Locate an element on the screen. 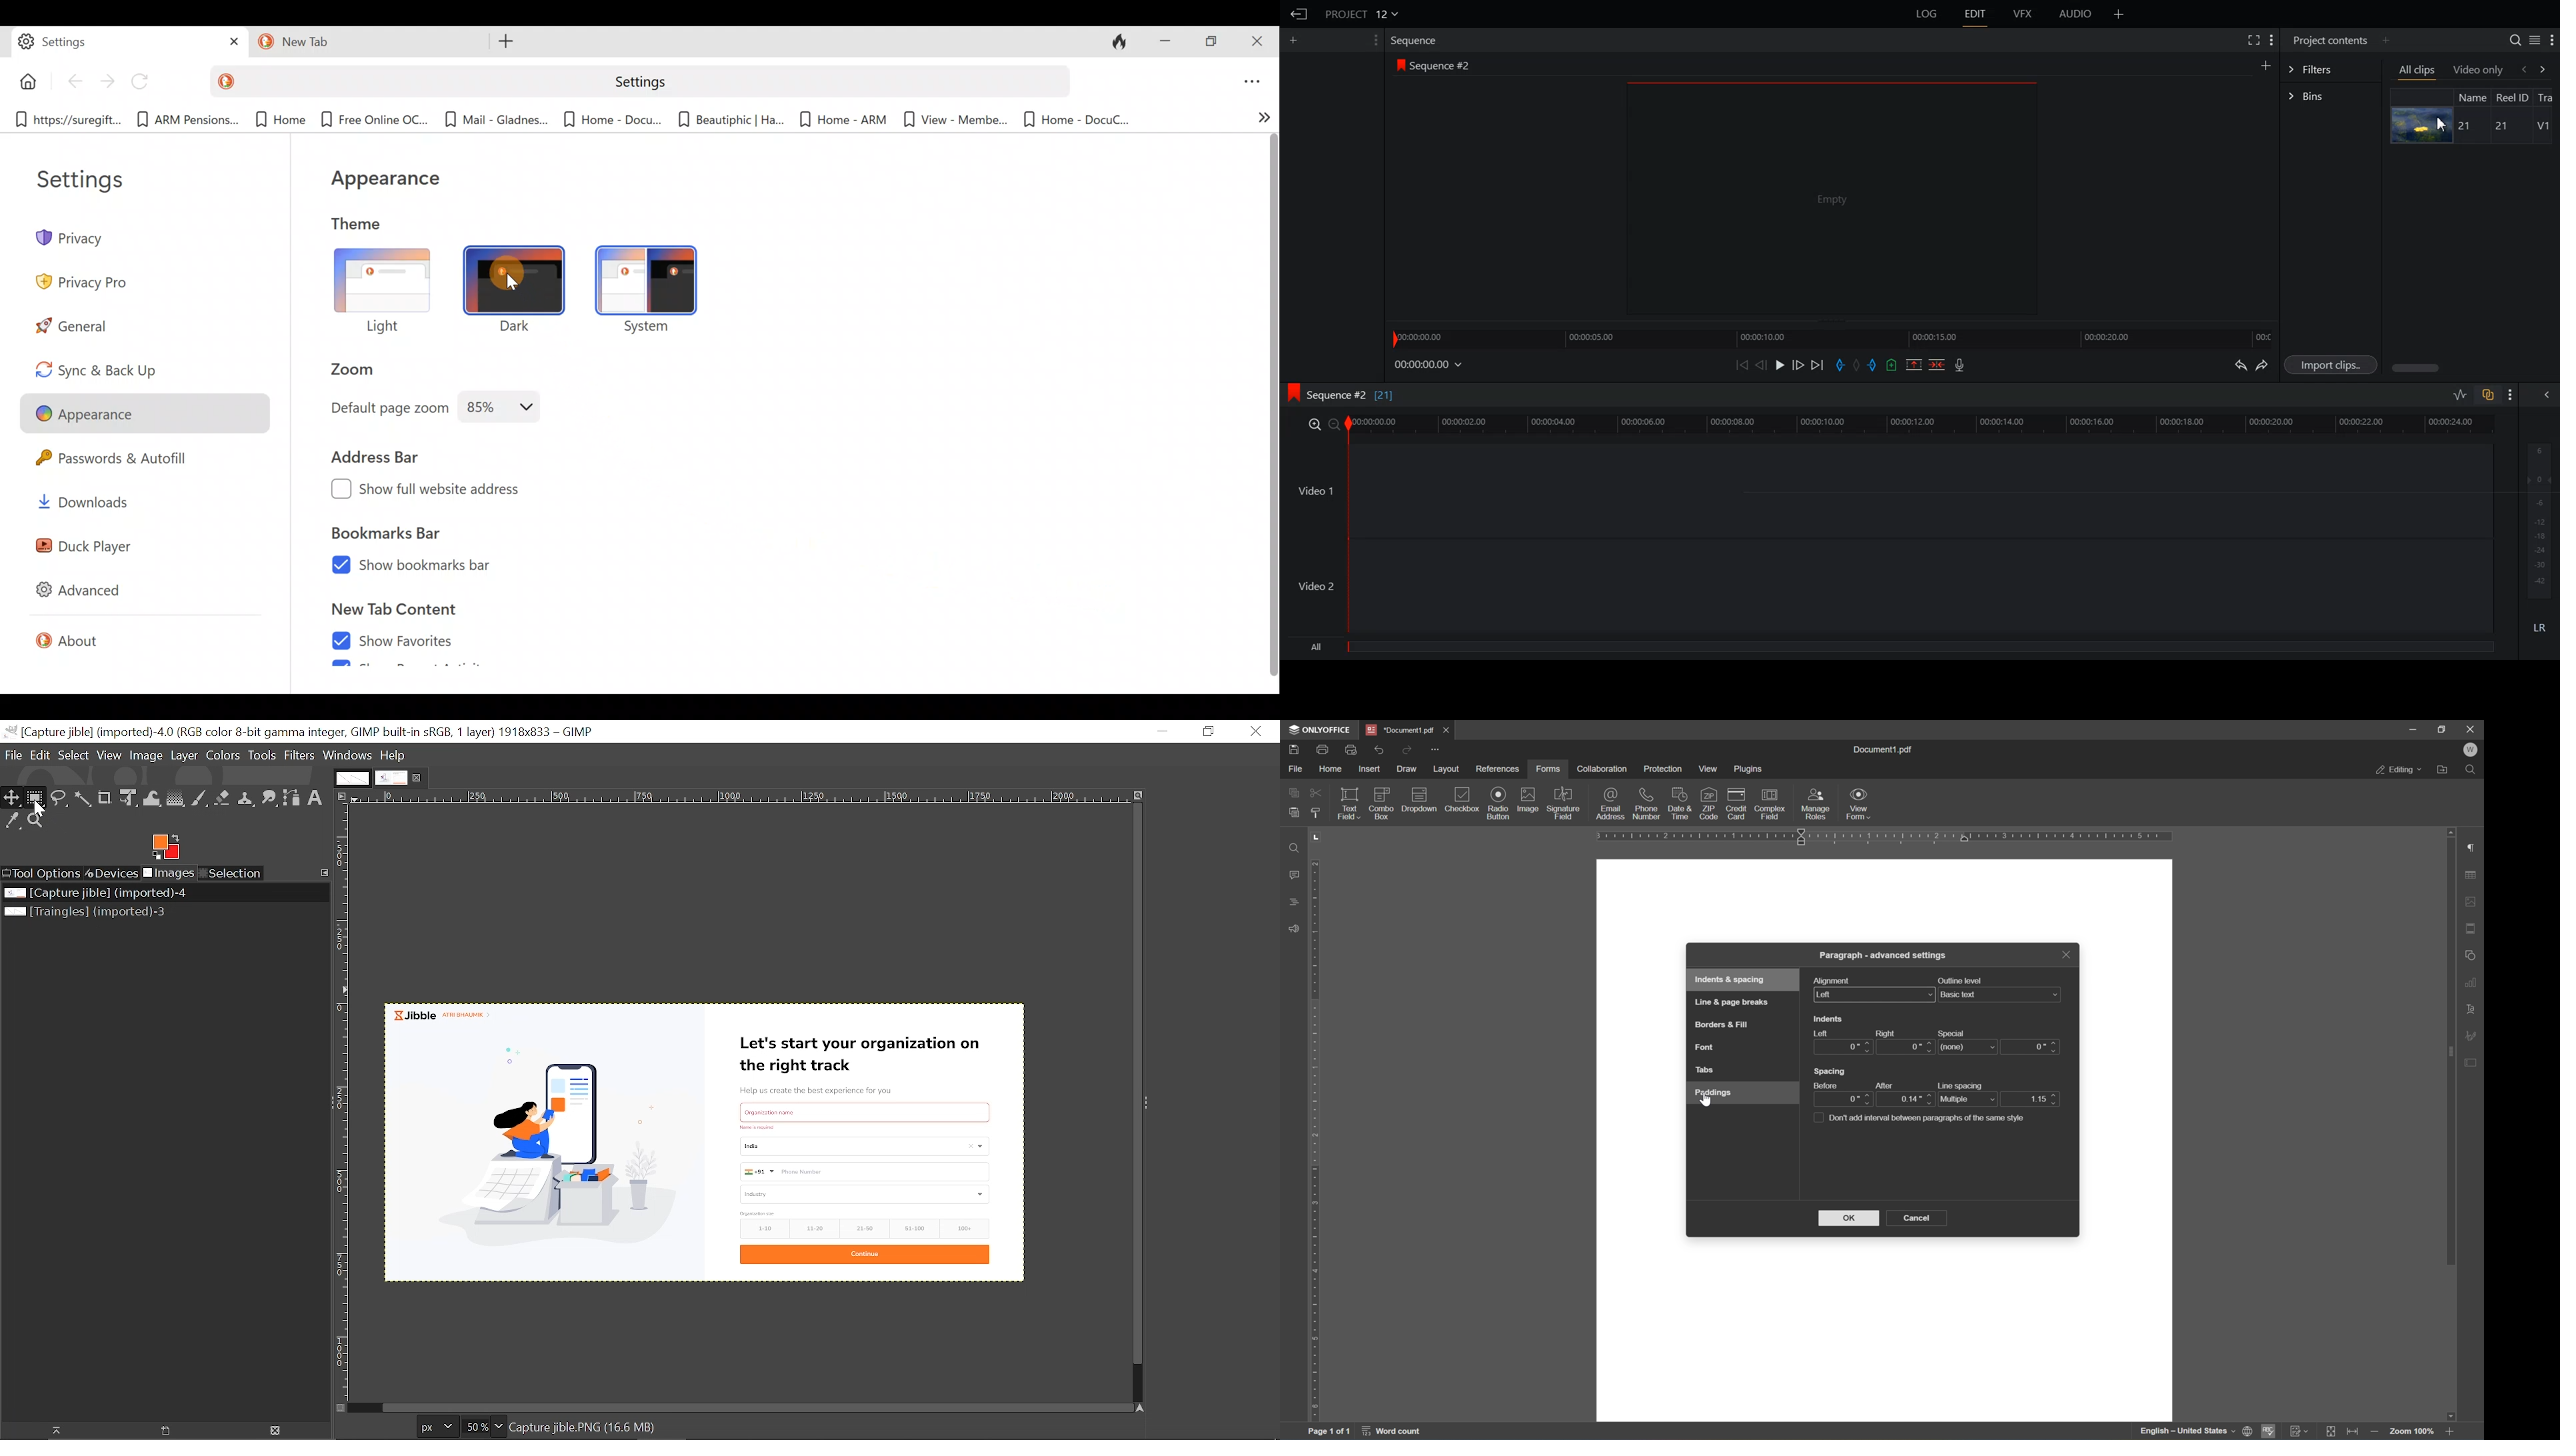  Address bar is located at coordinates (377, 455).